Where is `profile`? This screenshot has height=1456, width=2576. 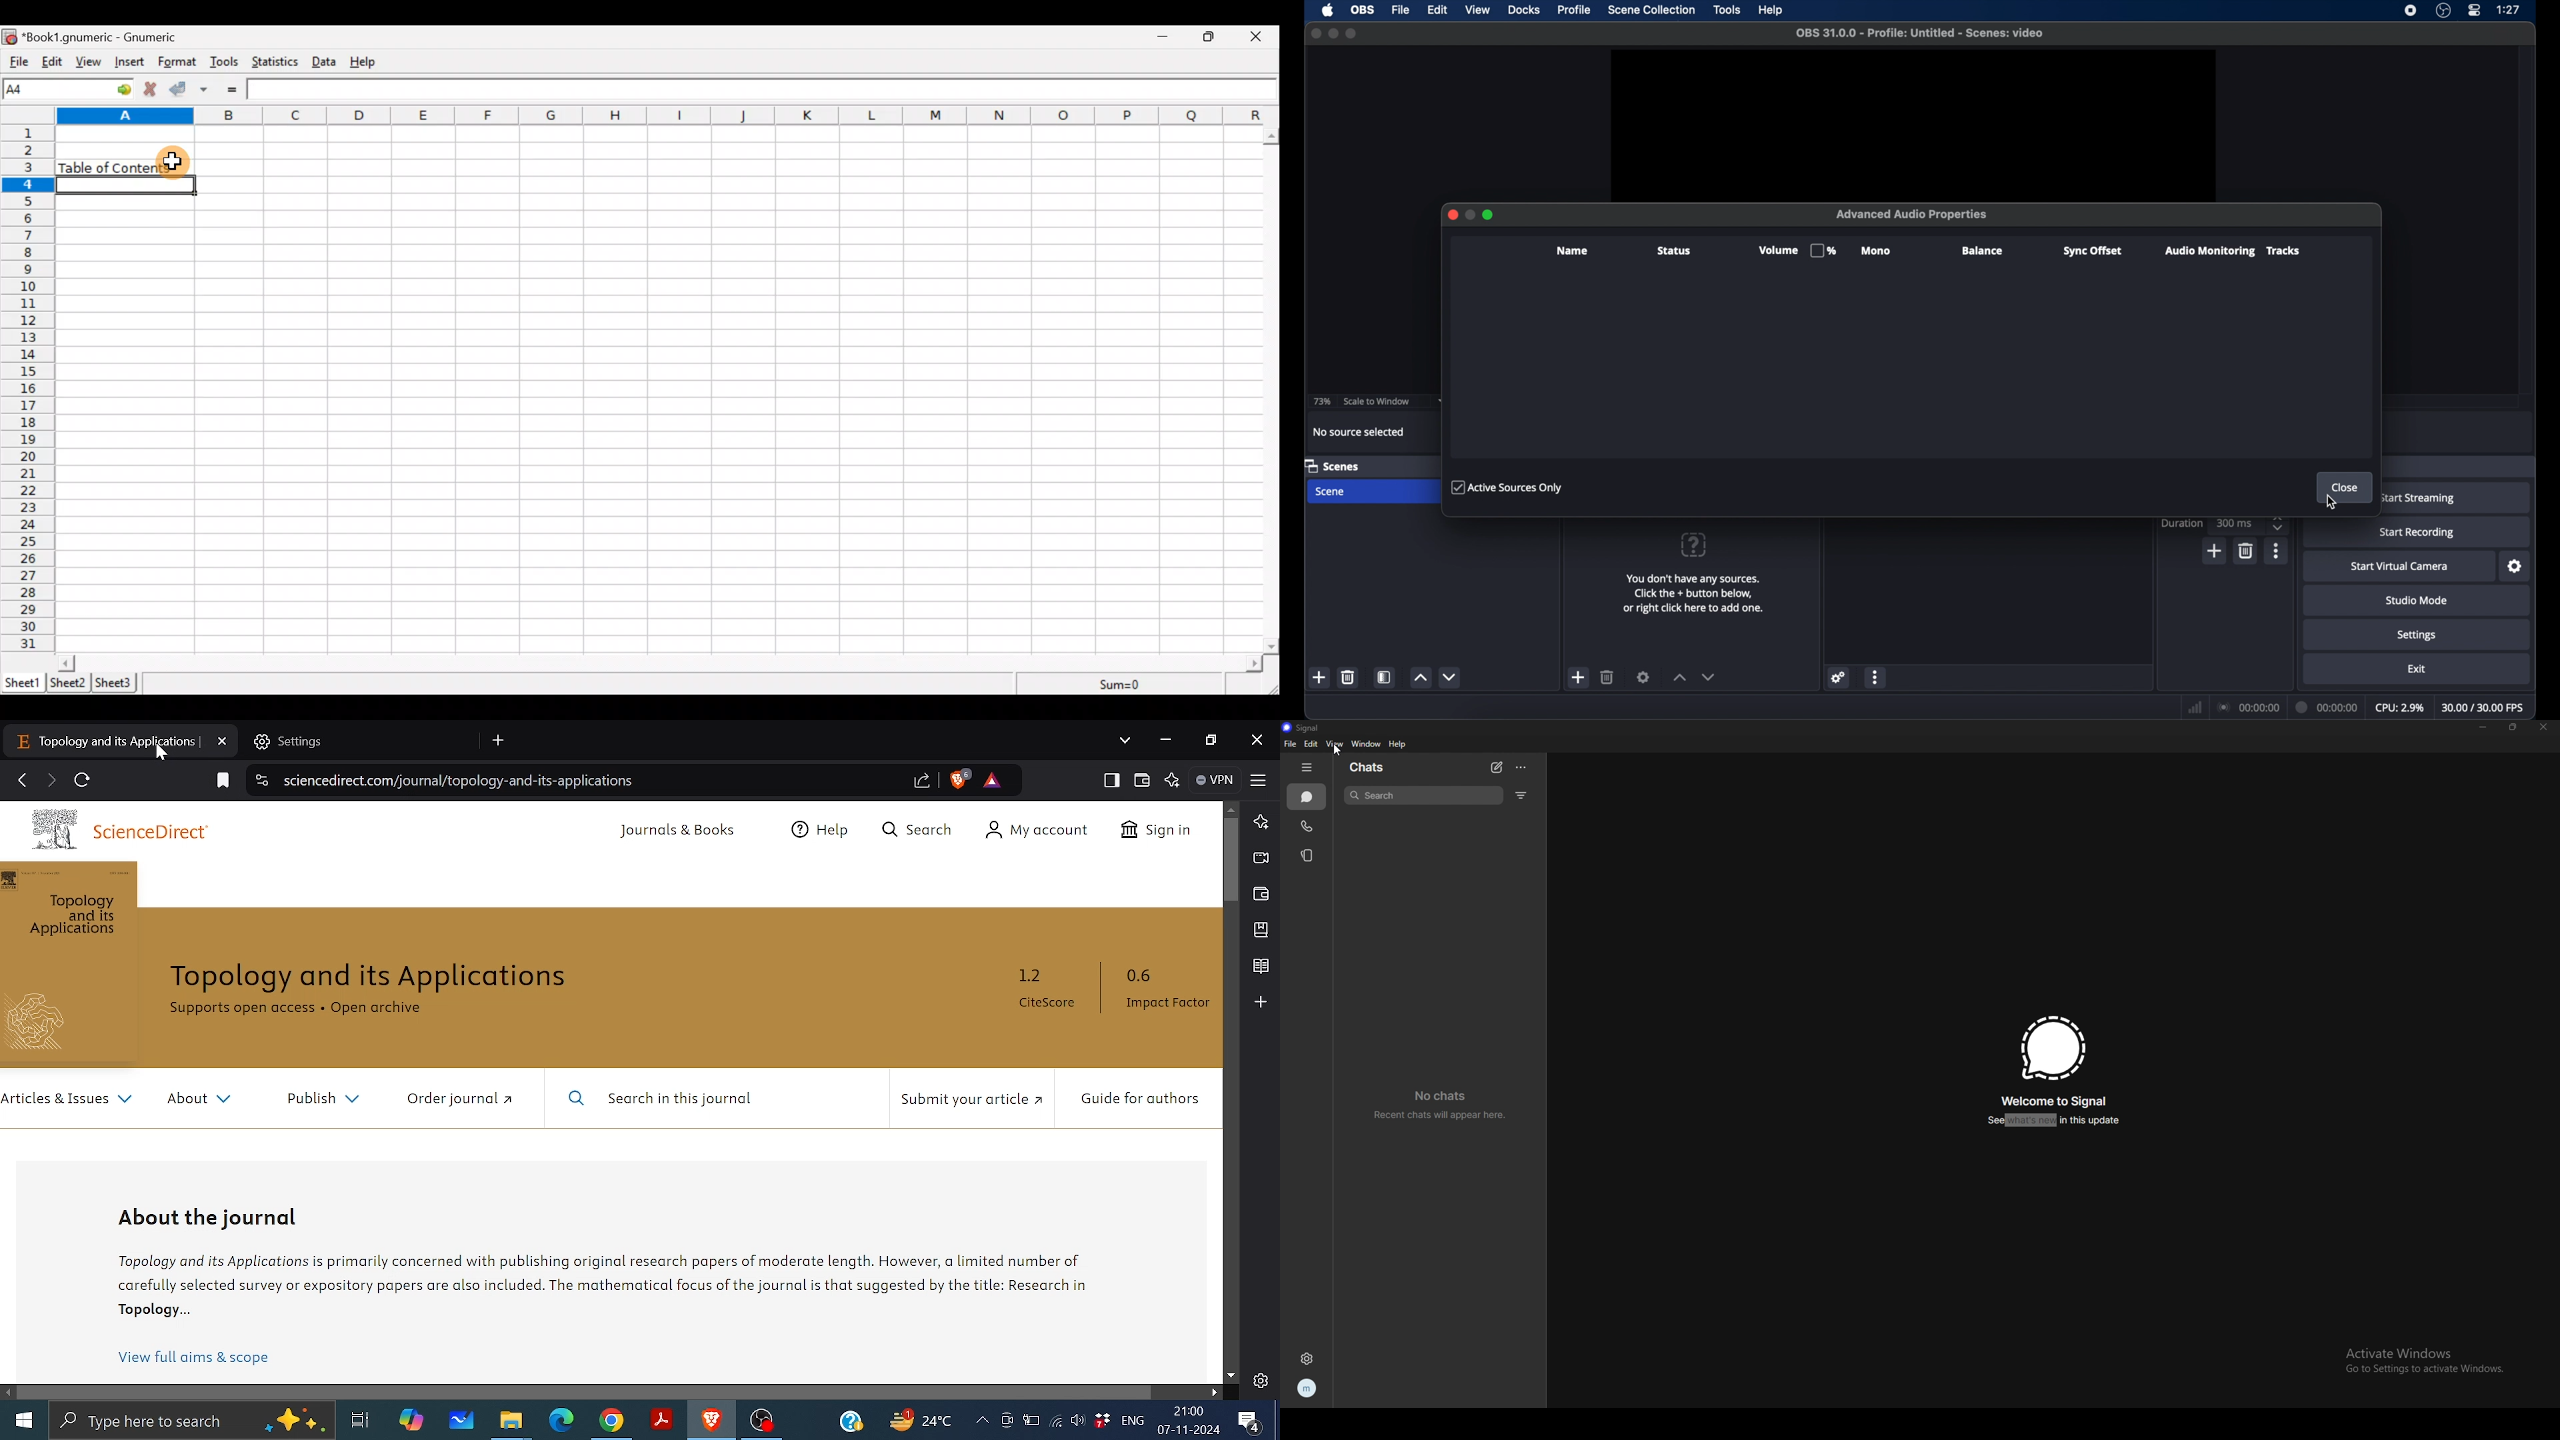 profile is located at coordinates (1305, 1387).